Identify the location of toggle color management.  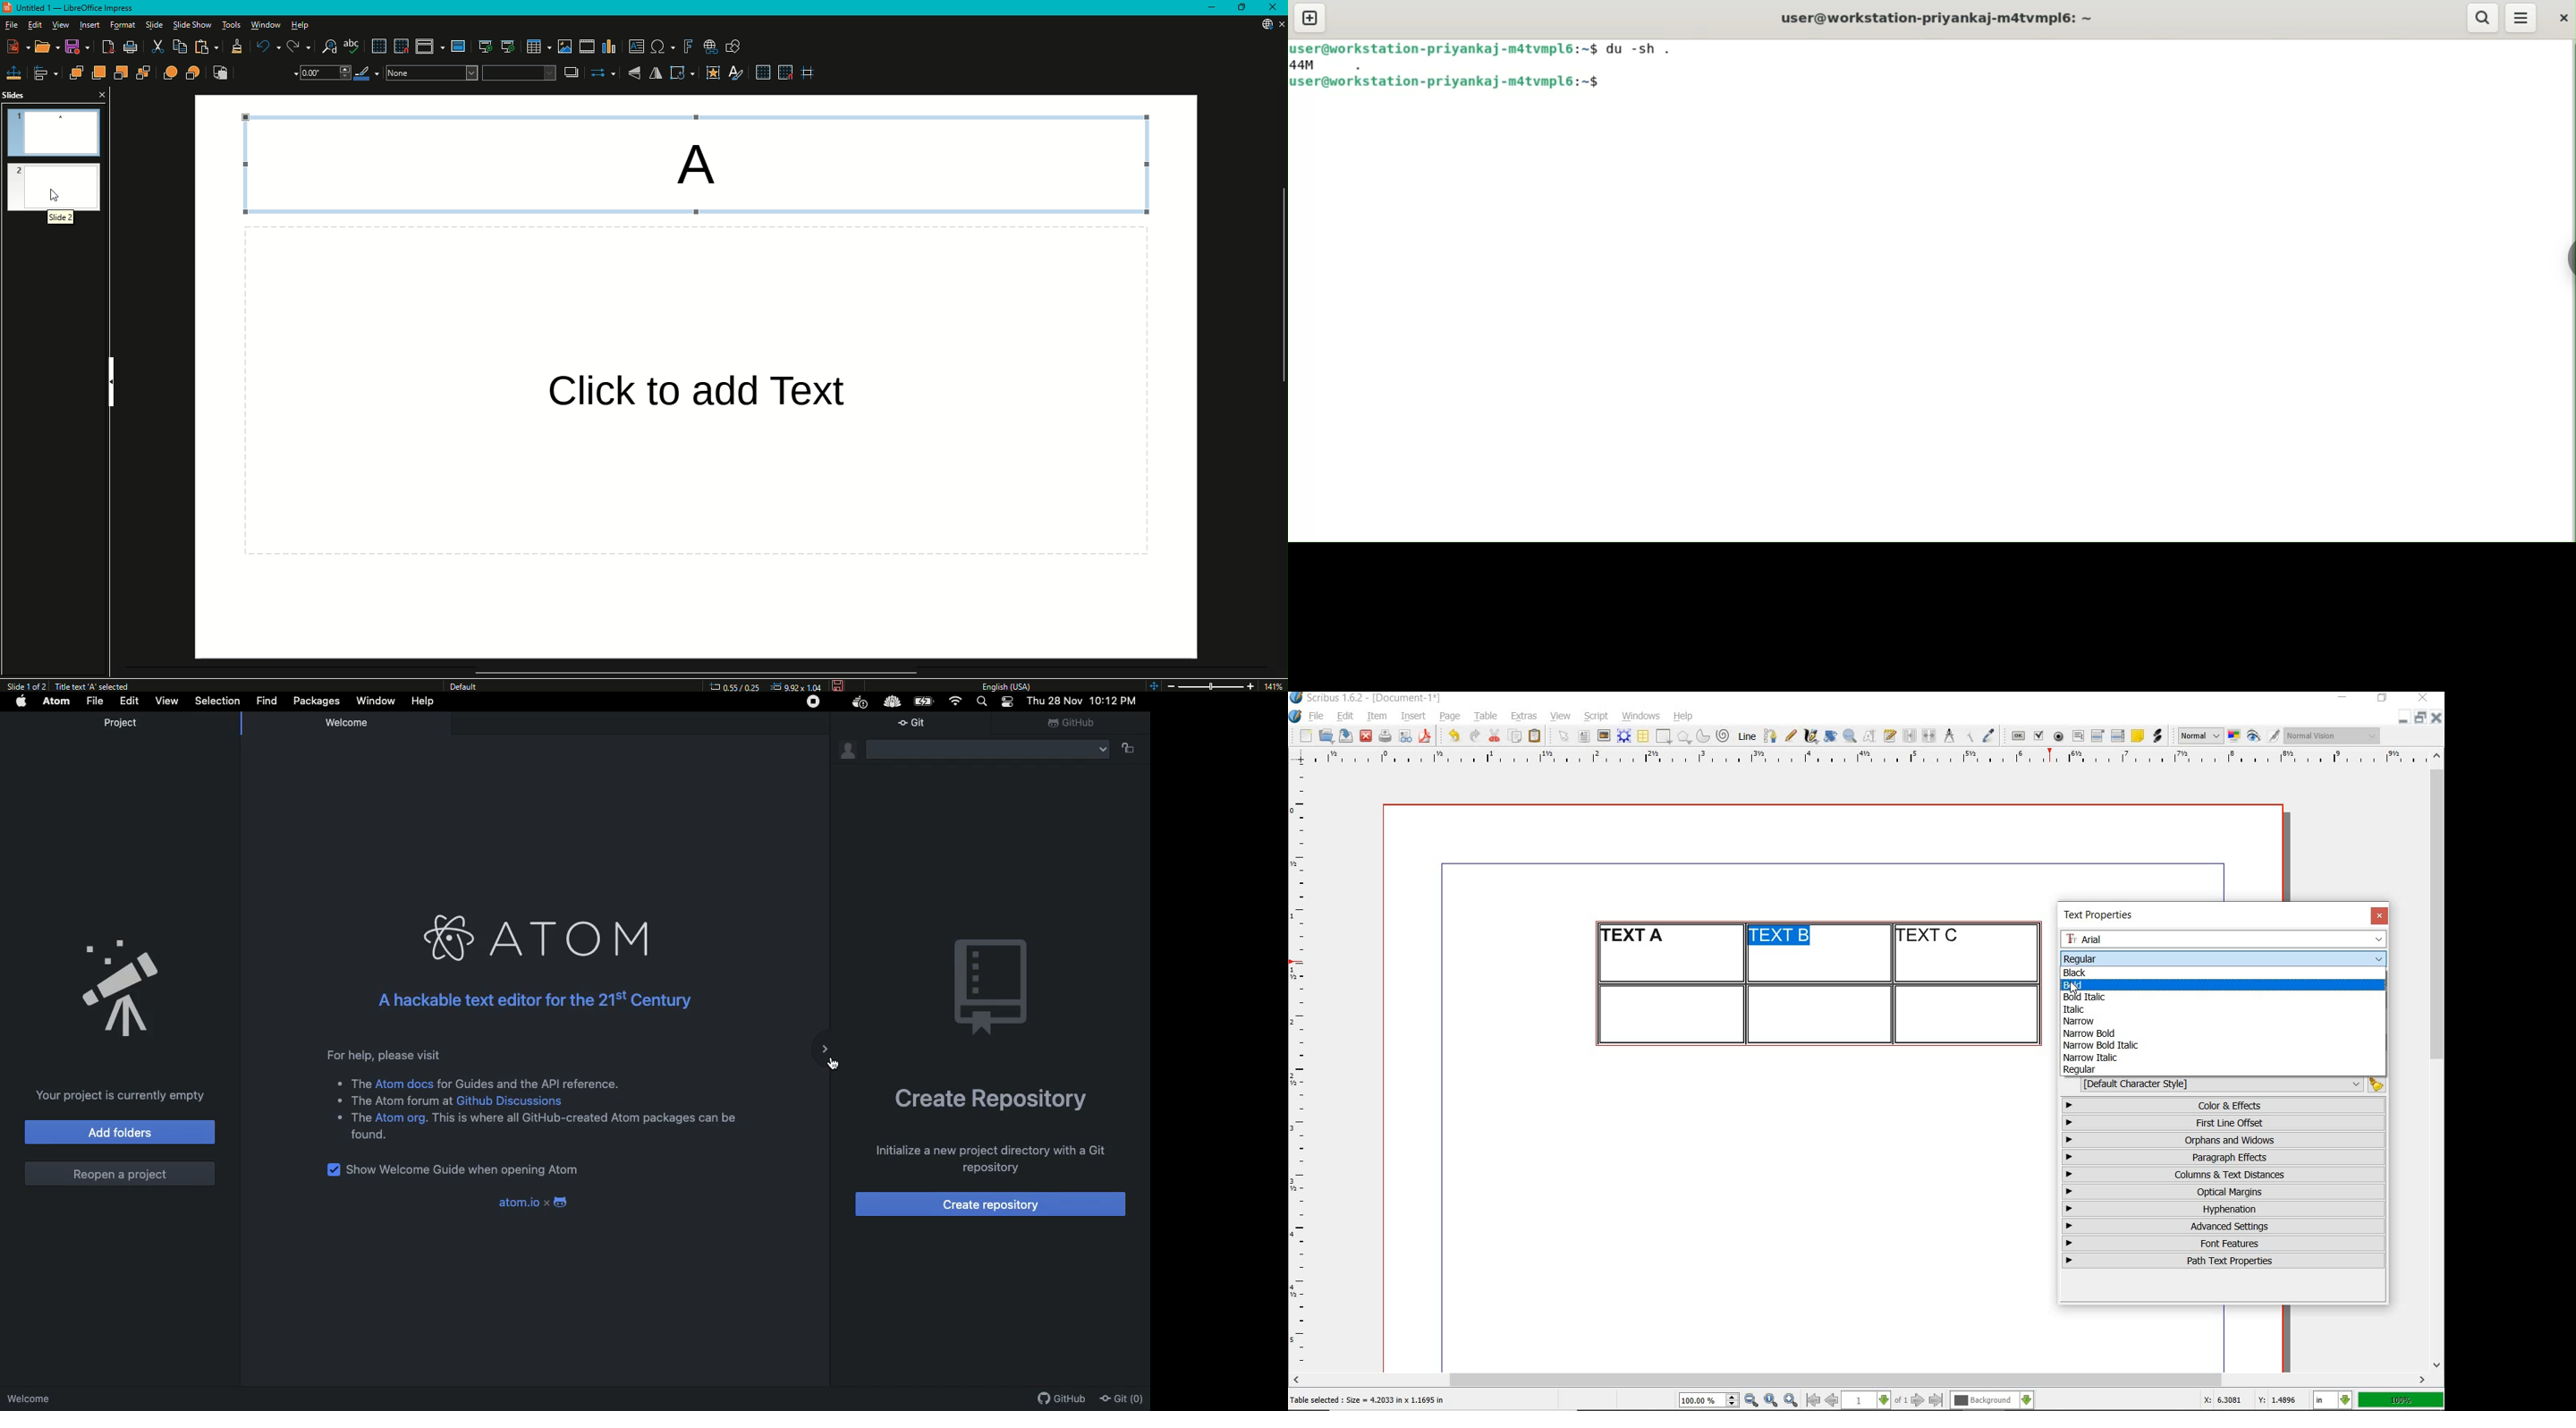
(2236, 737).